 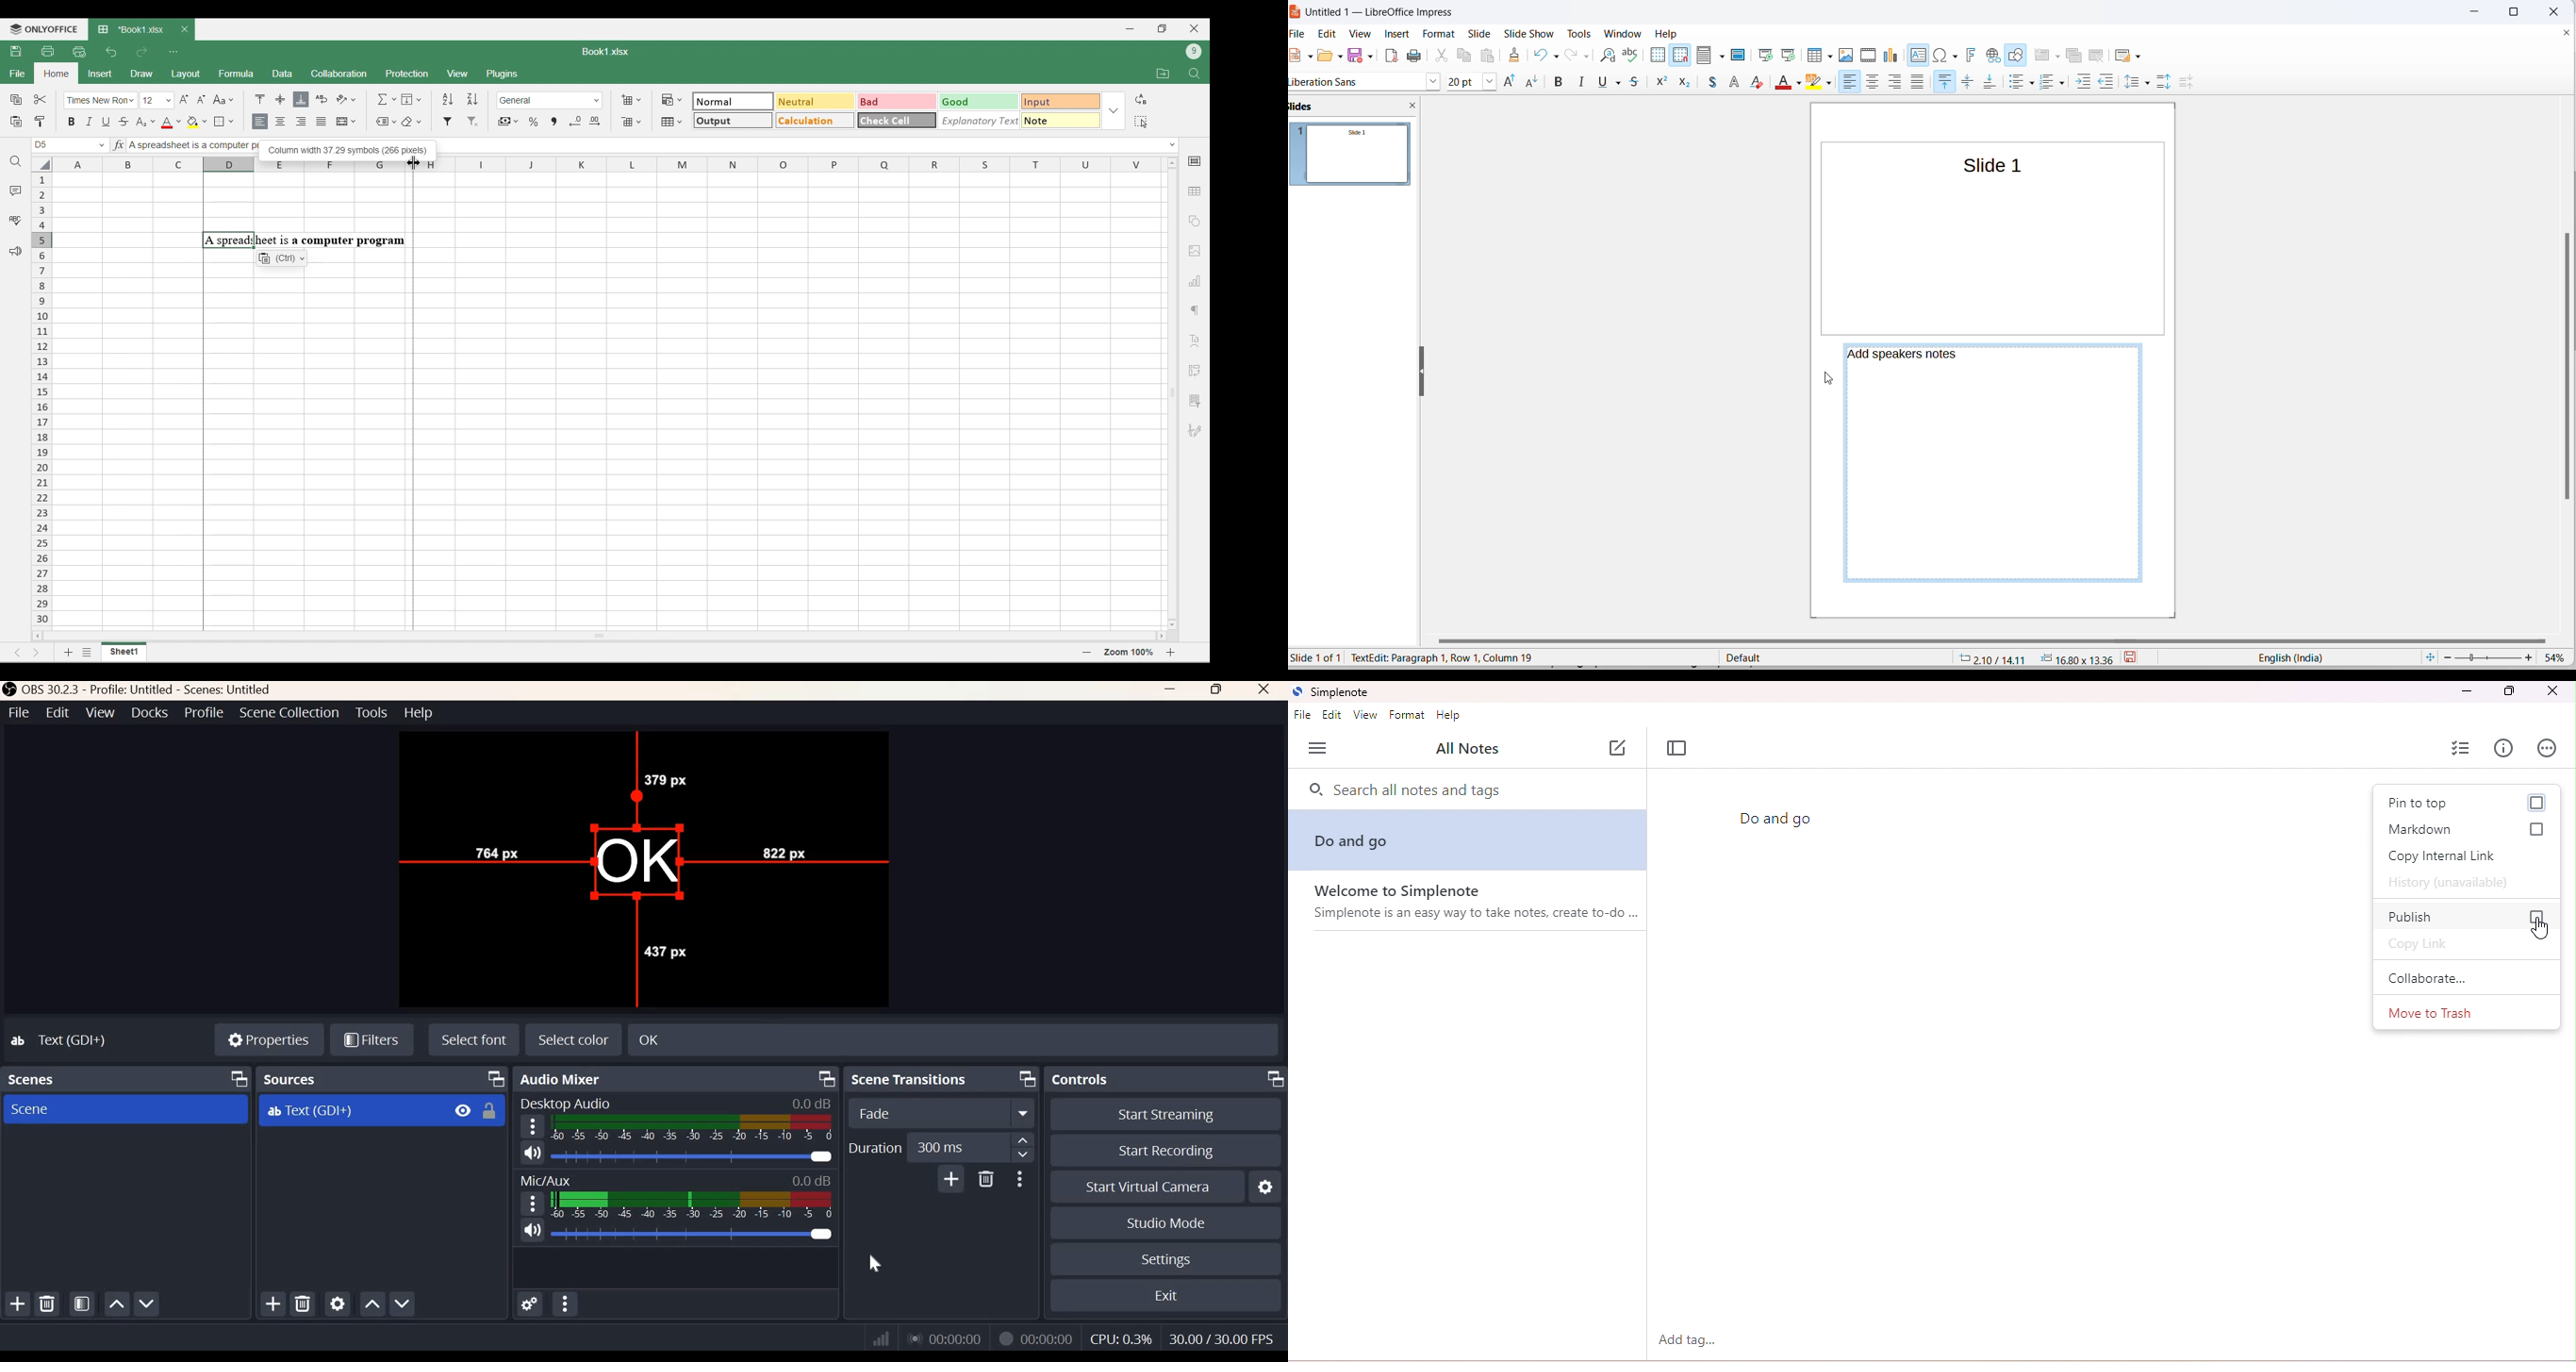 I want to click on Connection Status Indicator, so click(x=881, y=1336).